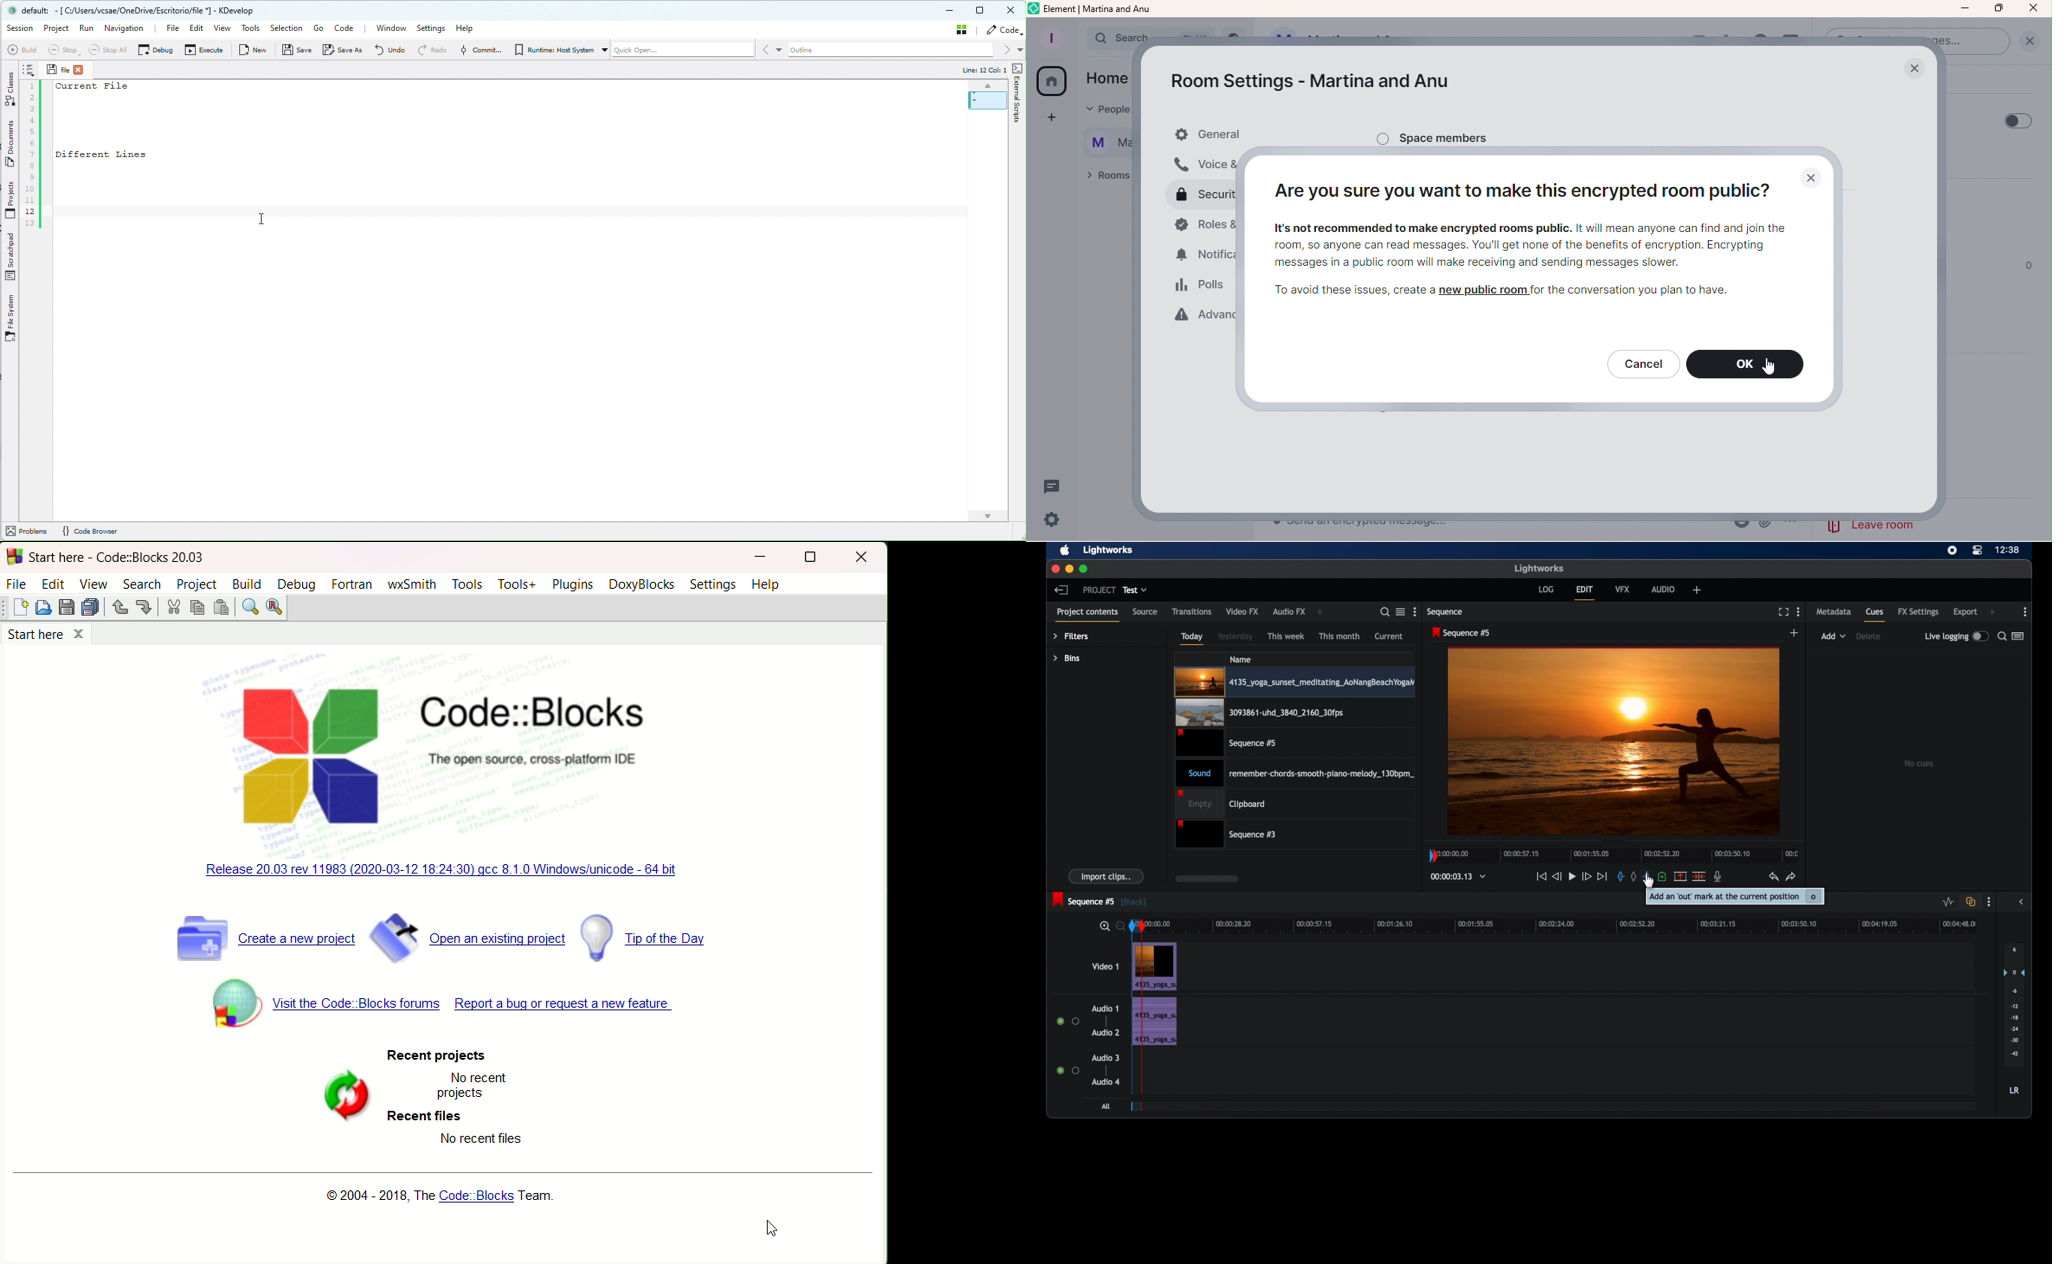 This screenshot has height=1288, width=2072. I want to click on Notifications, so click(1201, 255).